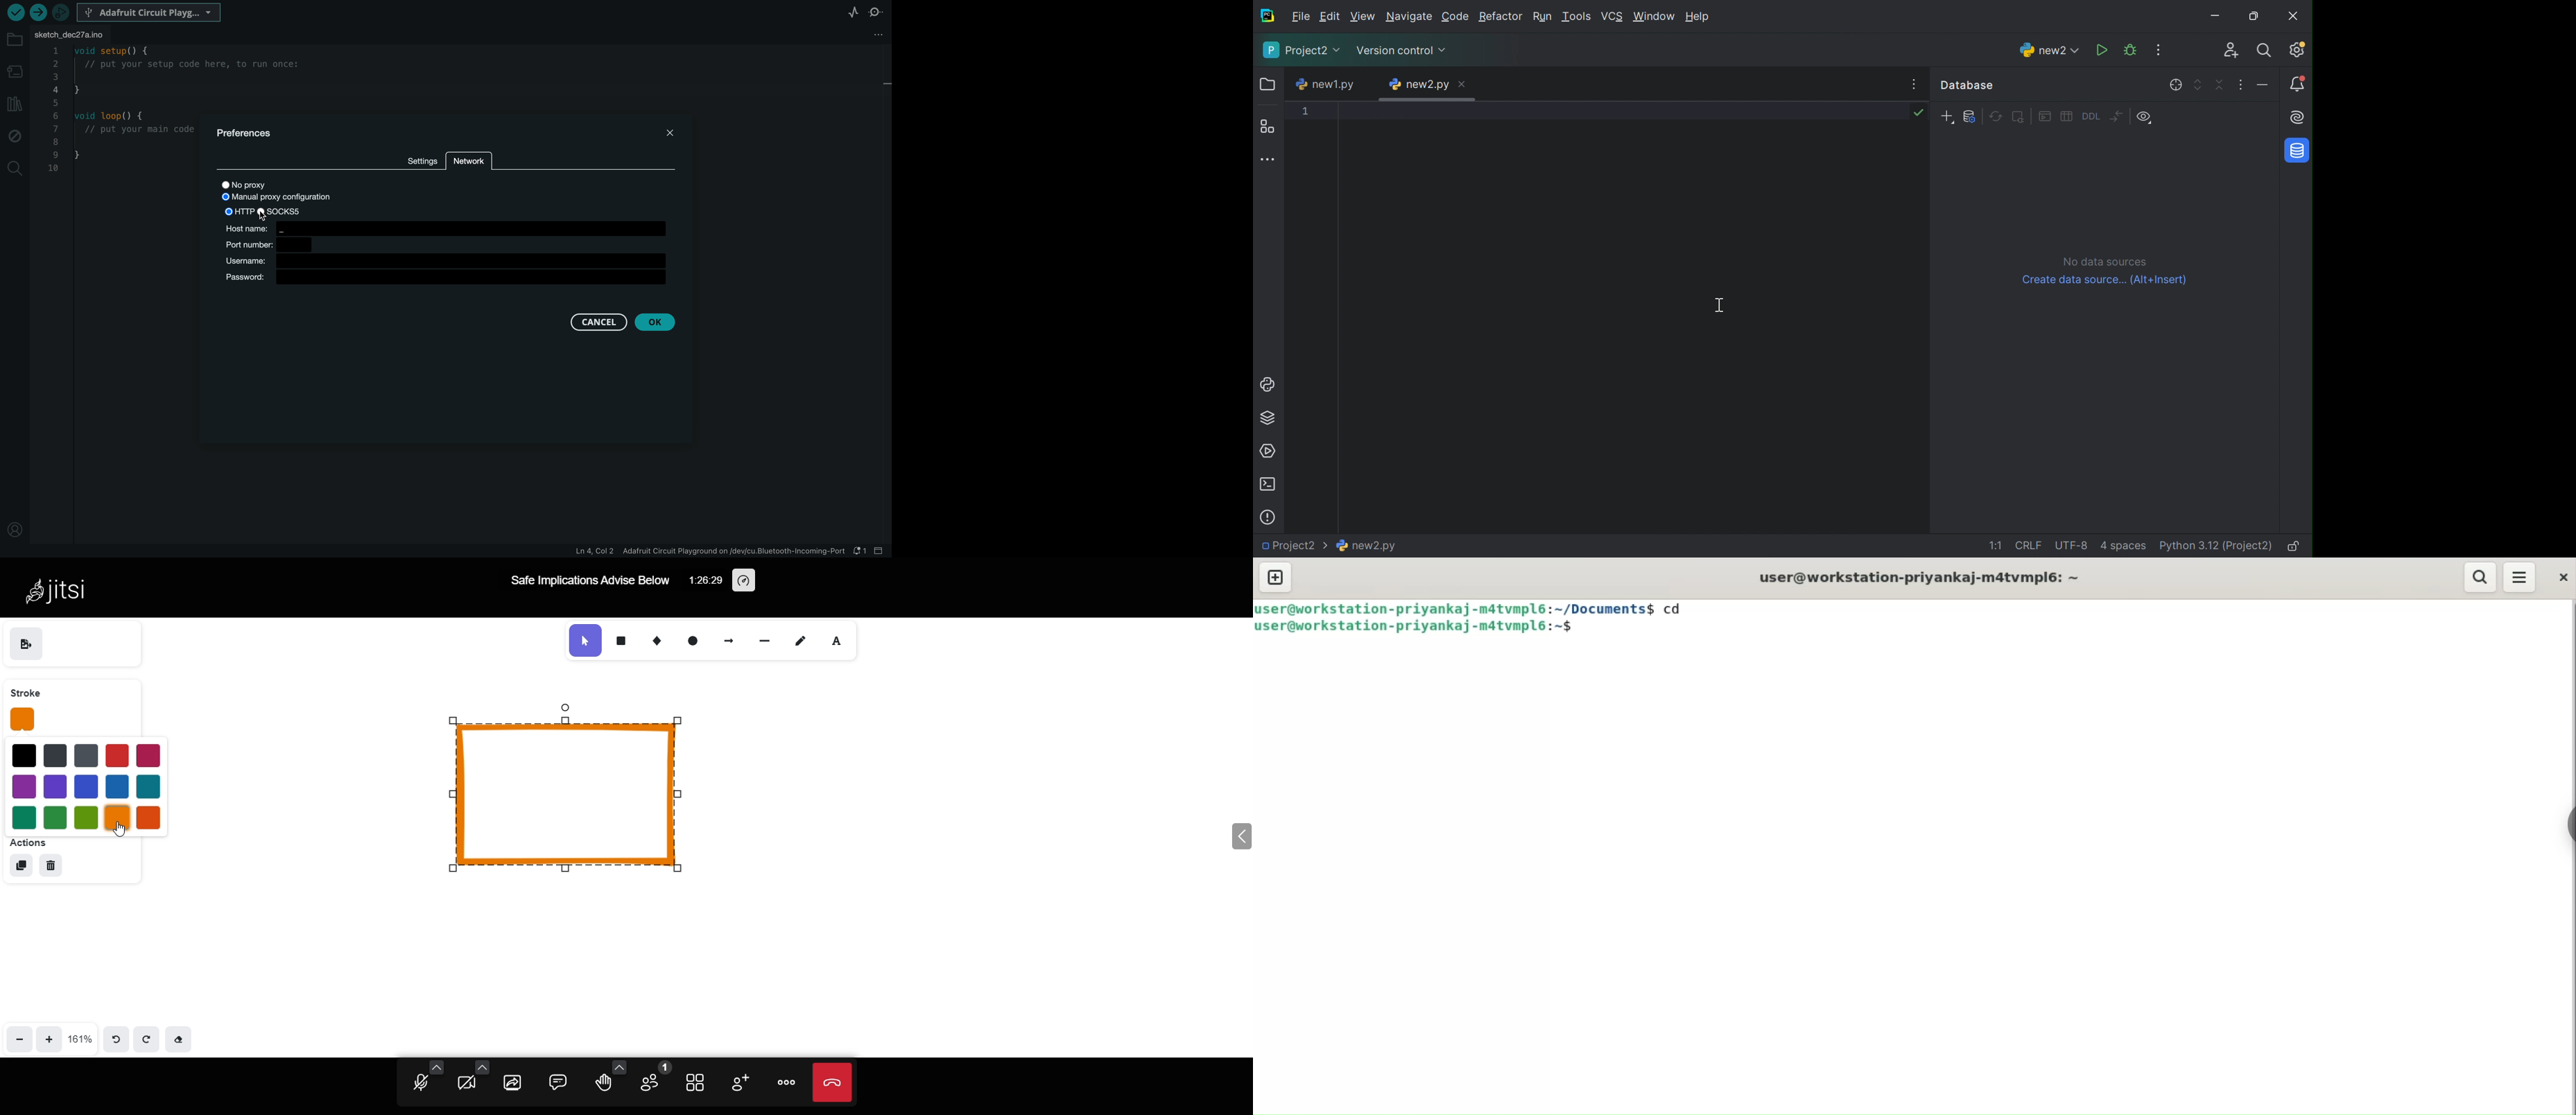 This screenshot has width=2576, height=1120. I want to click on Refactor, so click(1500, 16).